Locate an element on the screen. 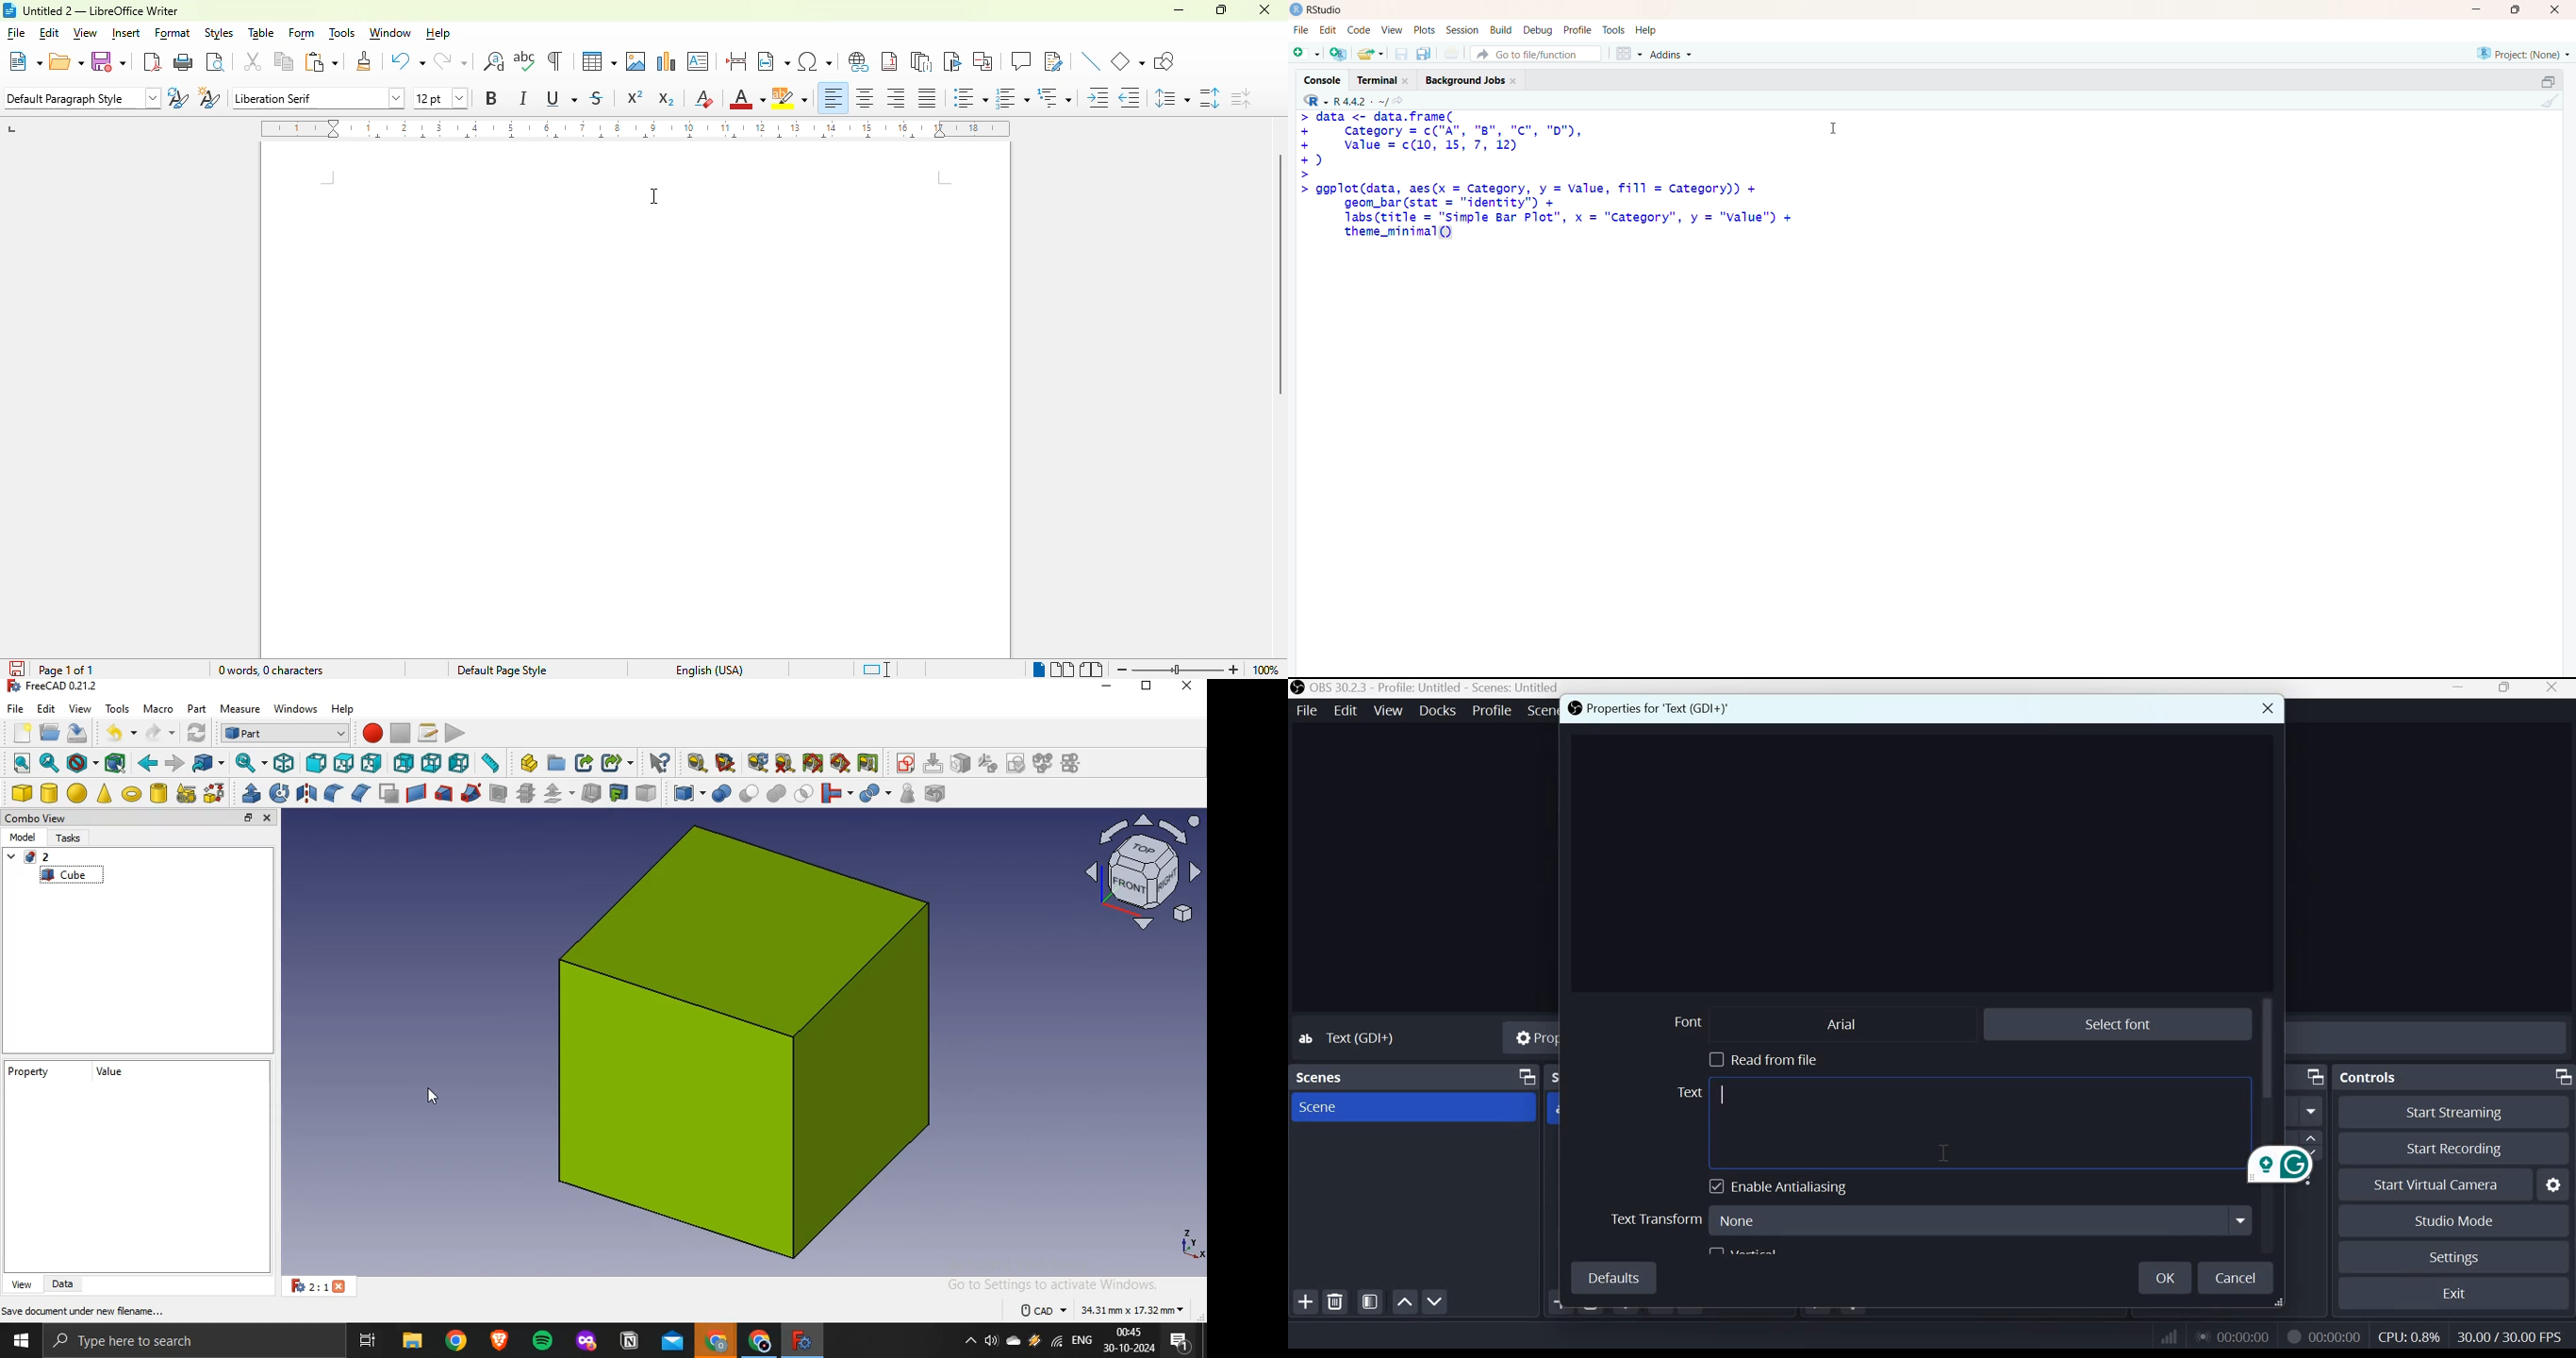 This screenshot has width=2576, height=1372. sync view is located at coordinates (250, 762).